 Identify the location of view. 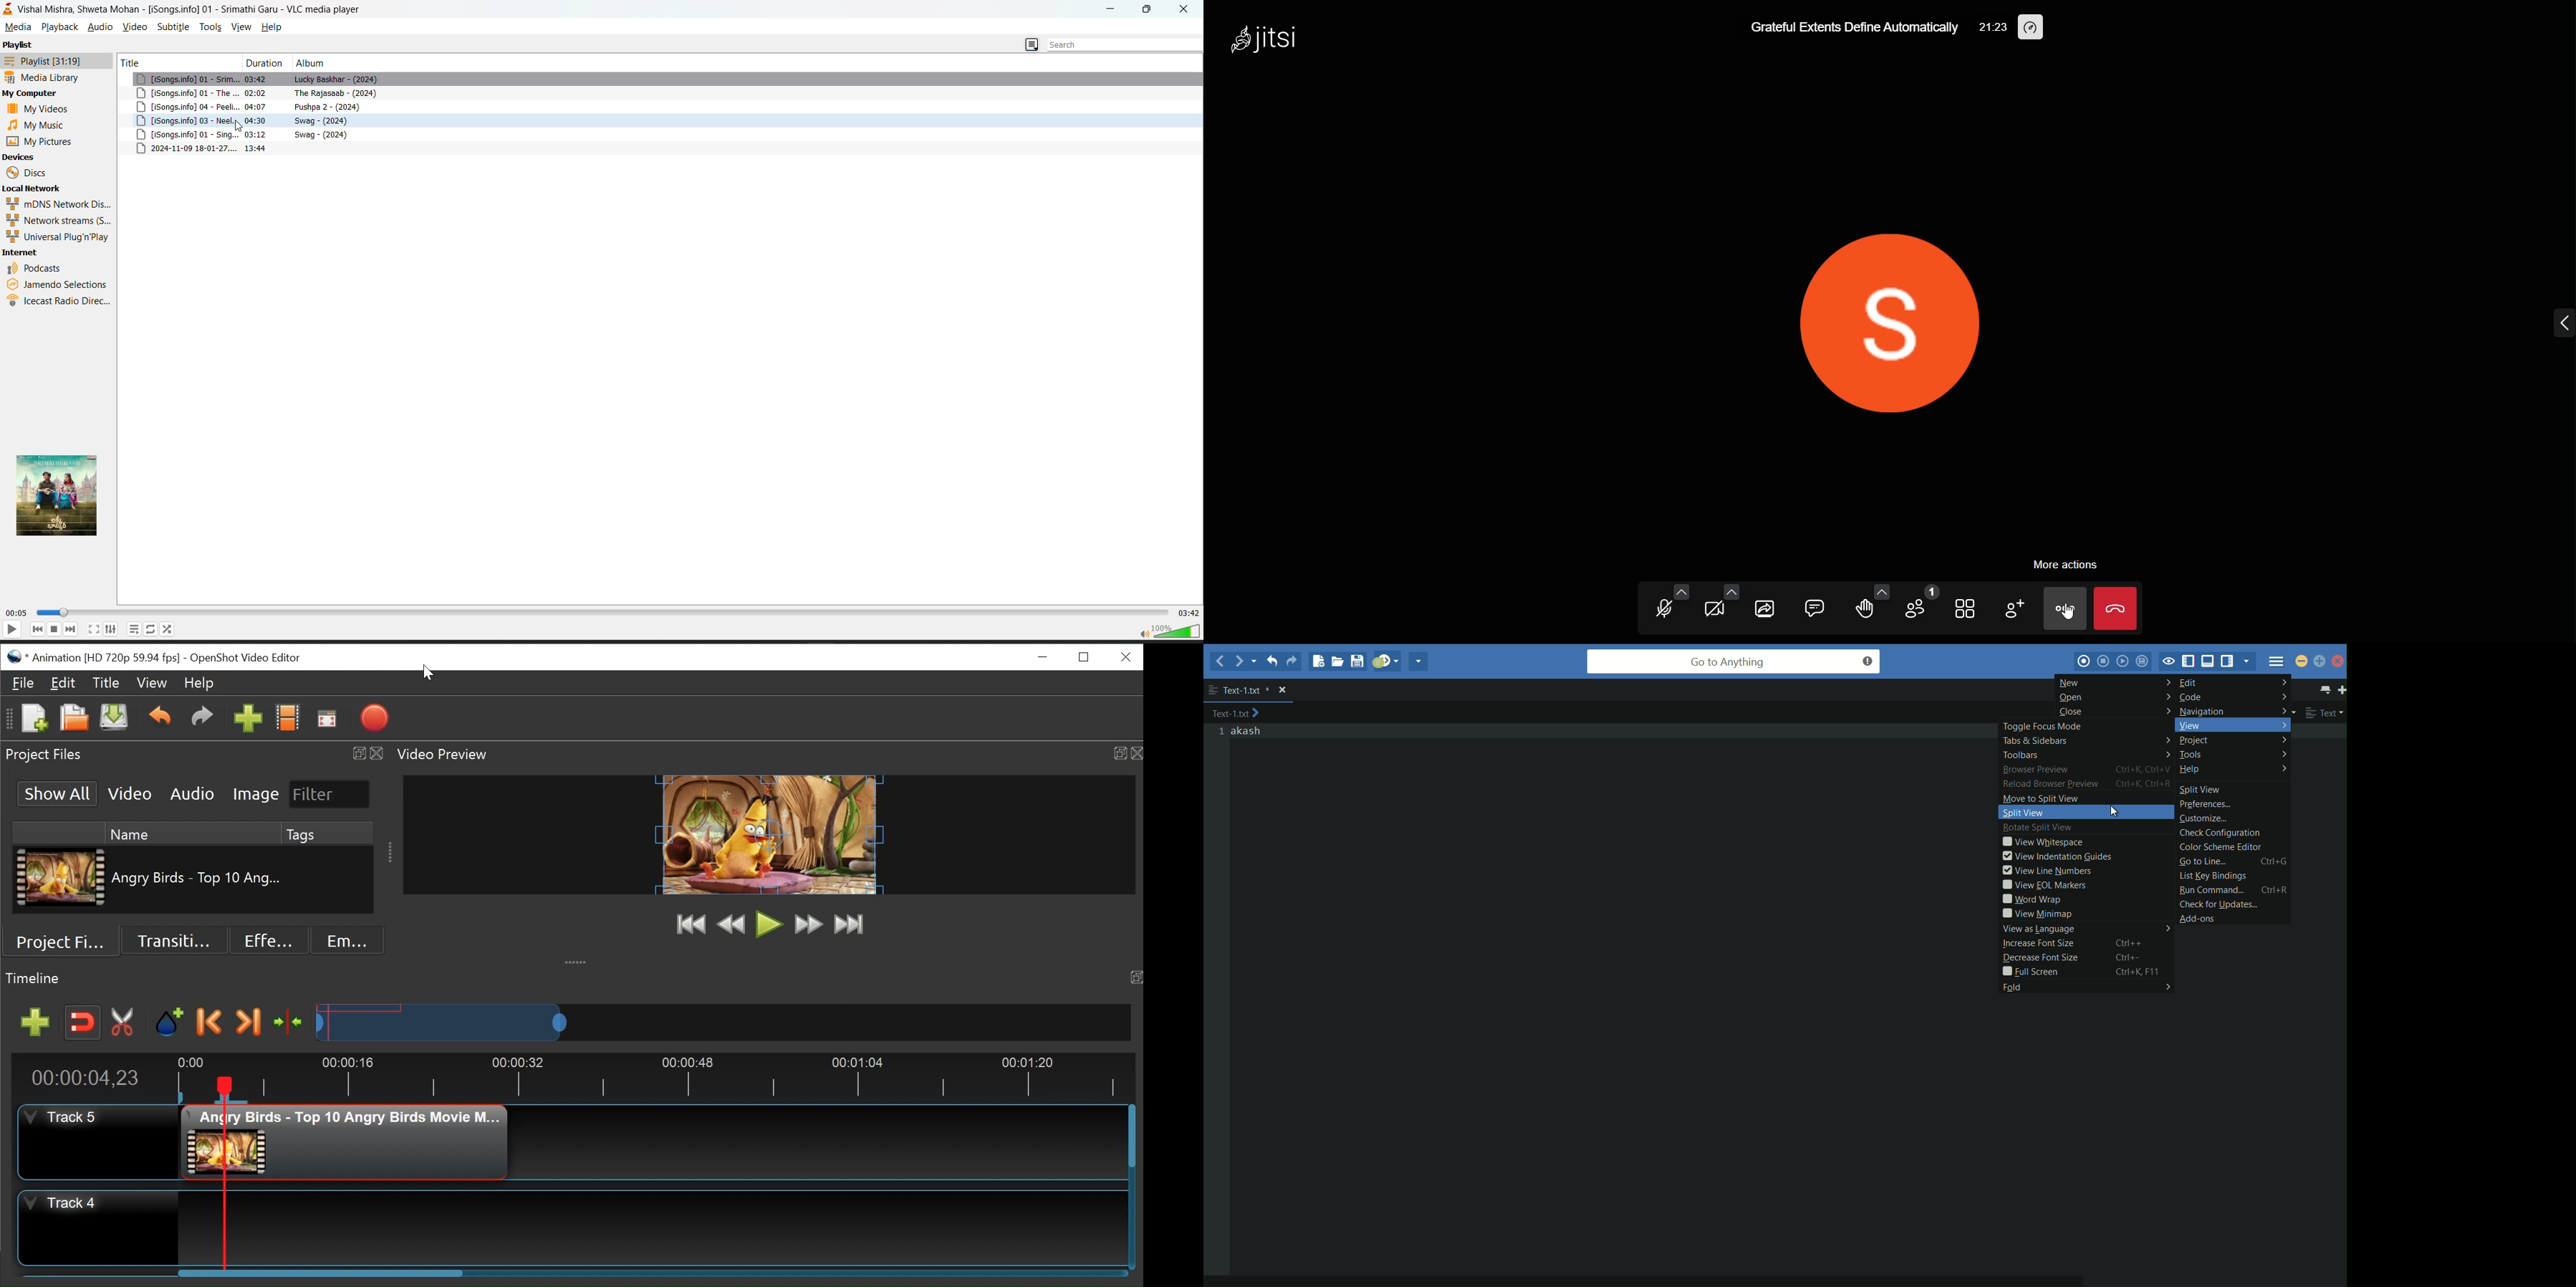
(239, 27).